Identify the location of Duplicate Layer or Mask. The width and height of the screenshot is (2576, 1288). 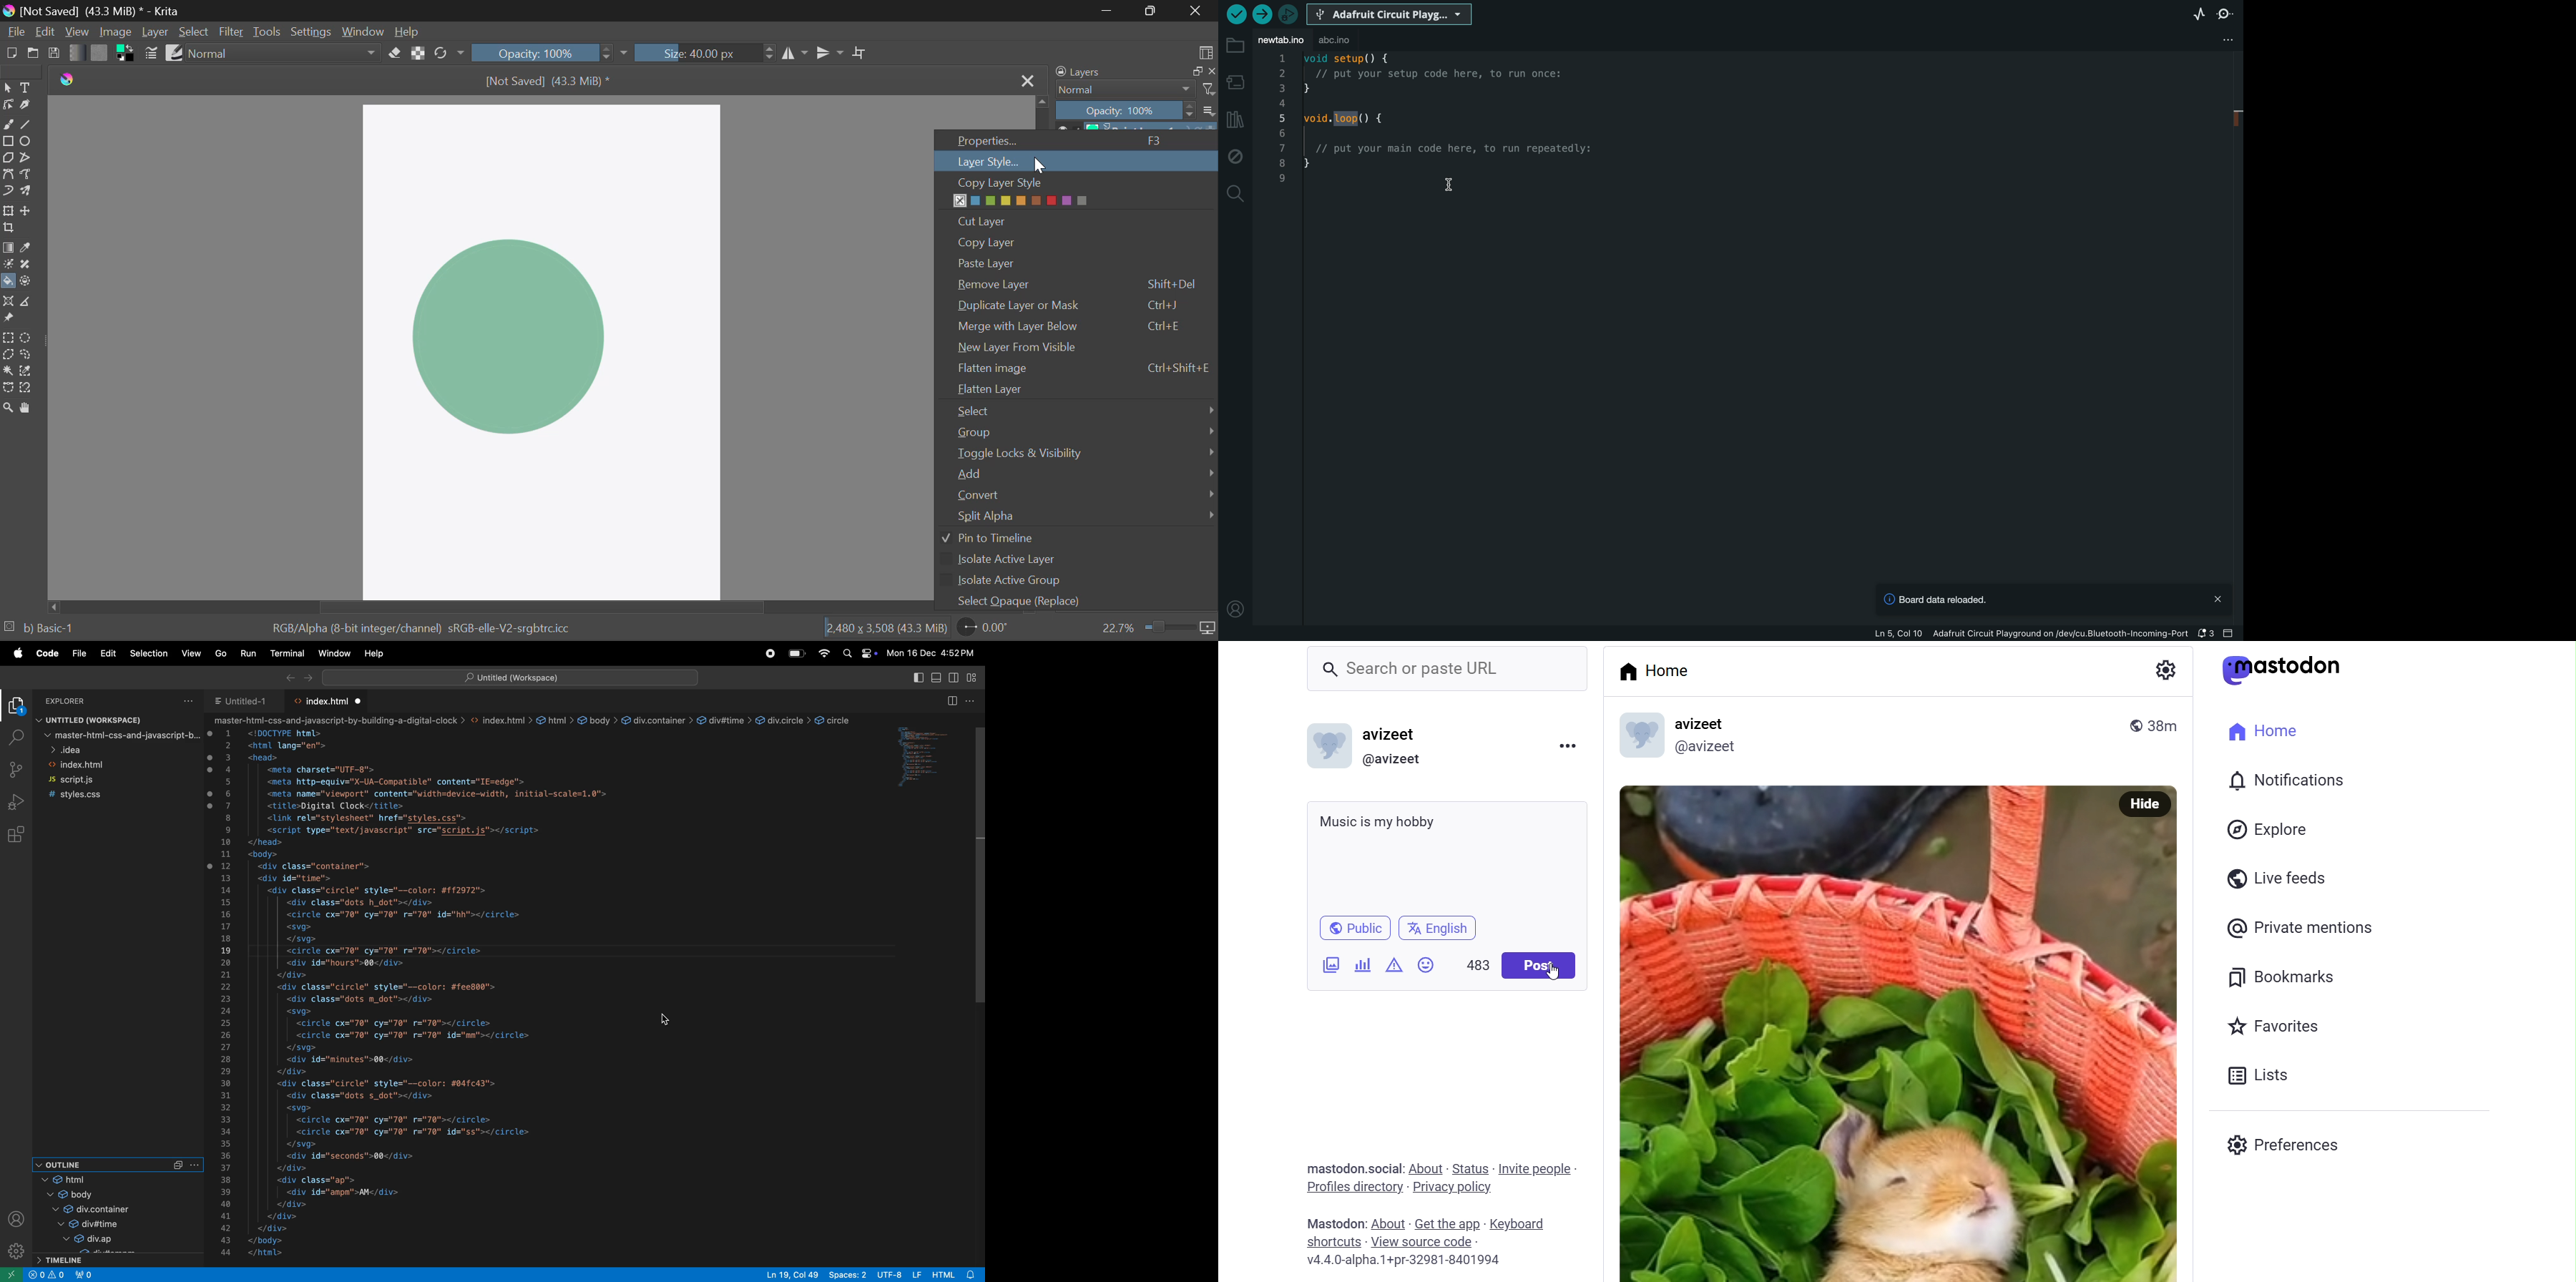
(1078, 305).